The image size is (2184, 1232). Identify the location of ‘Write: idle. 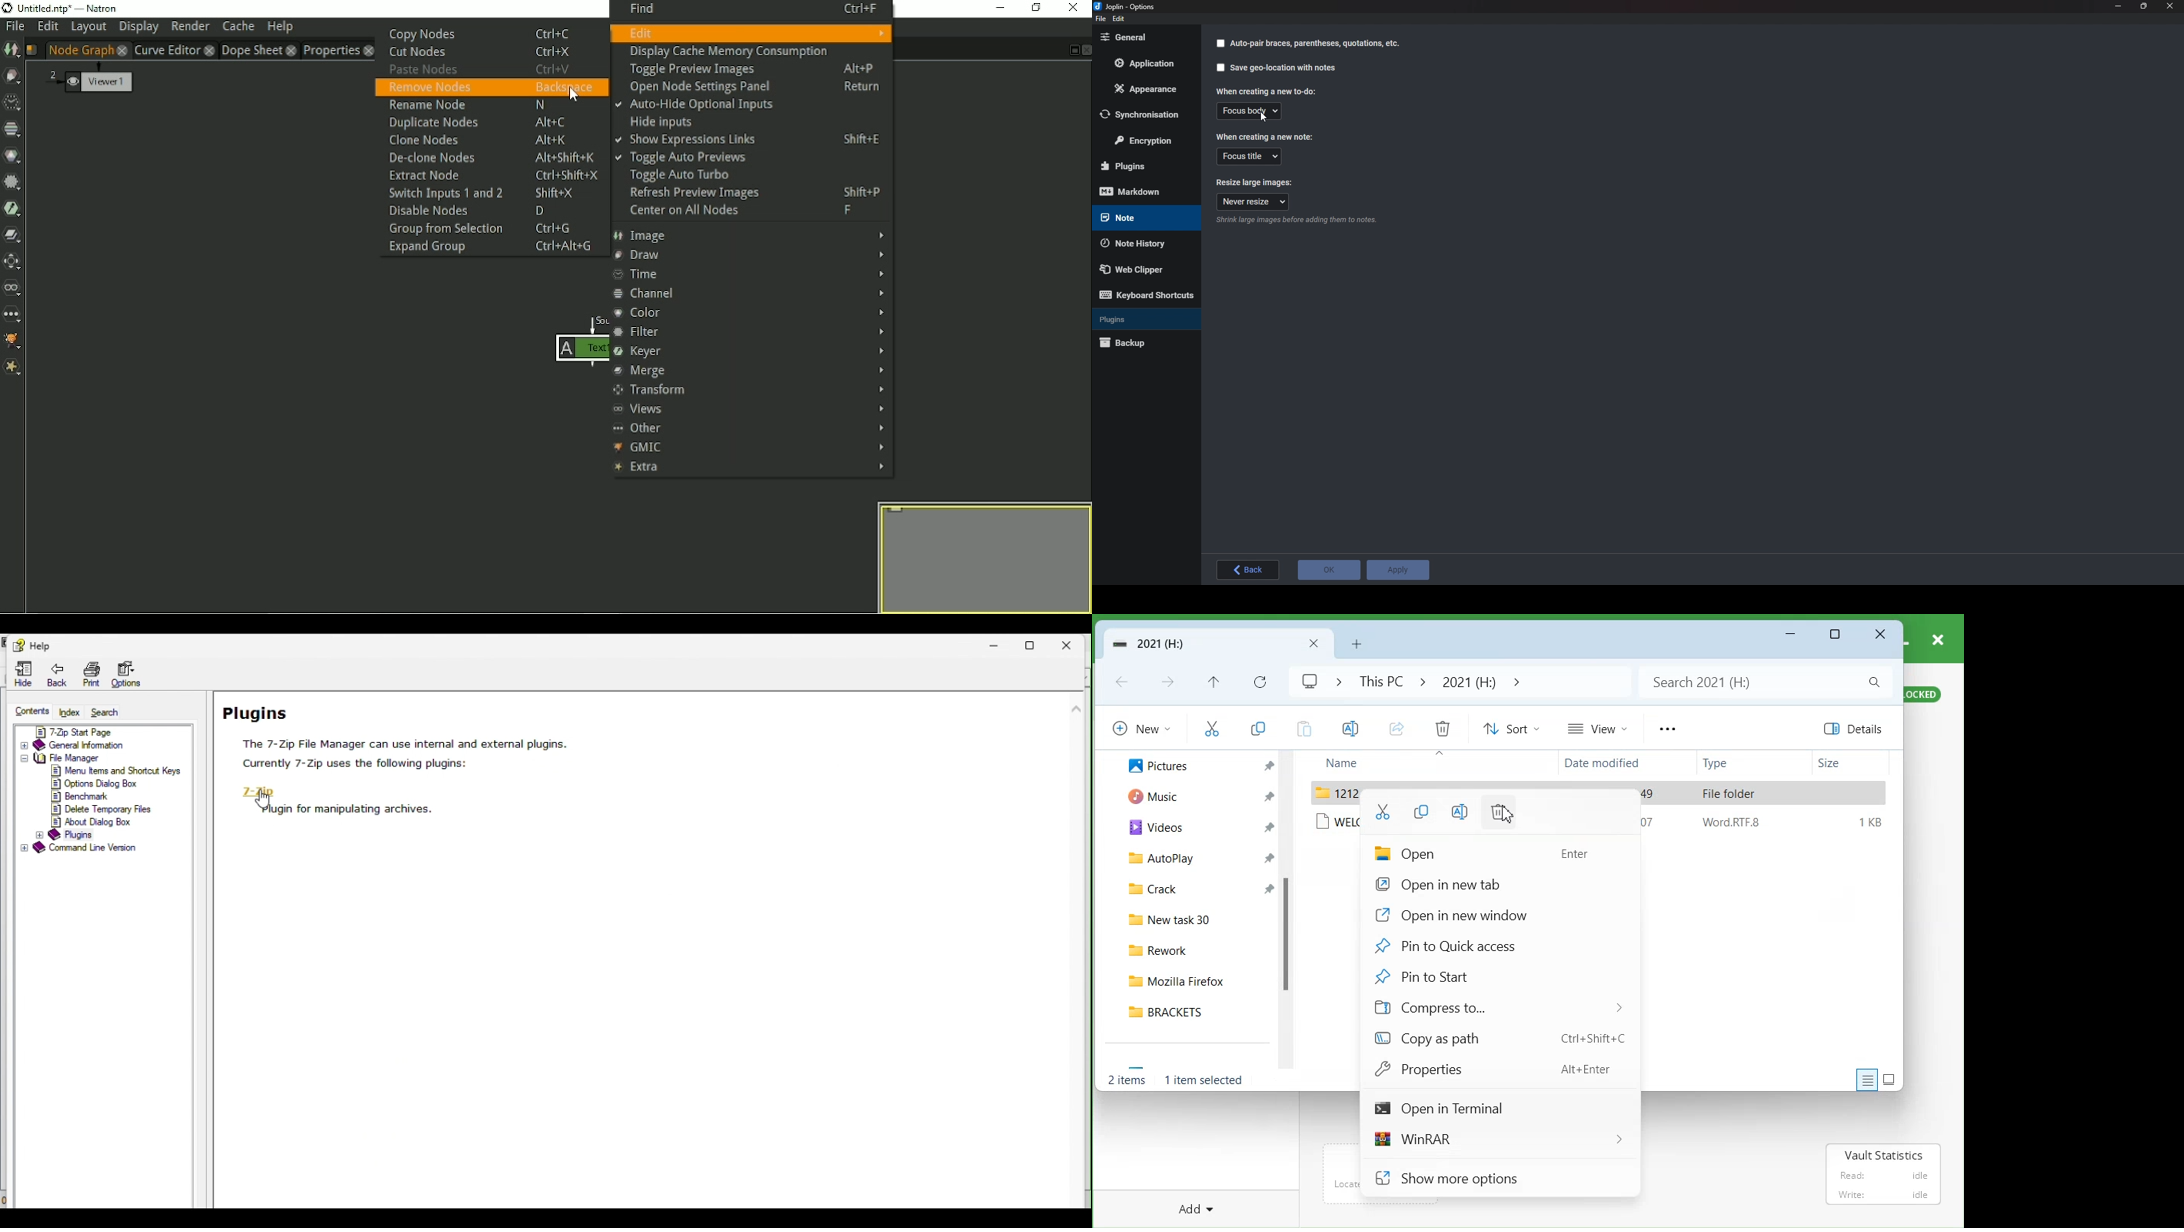
(1882, 1195).